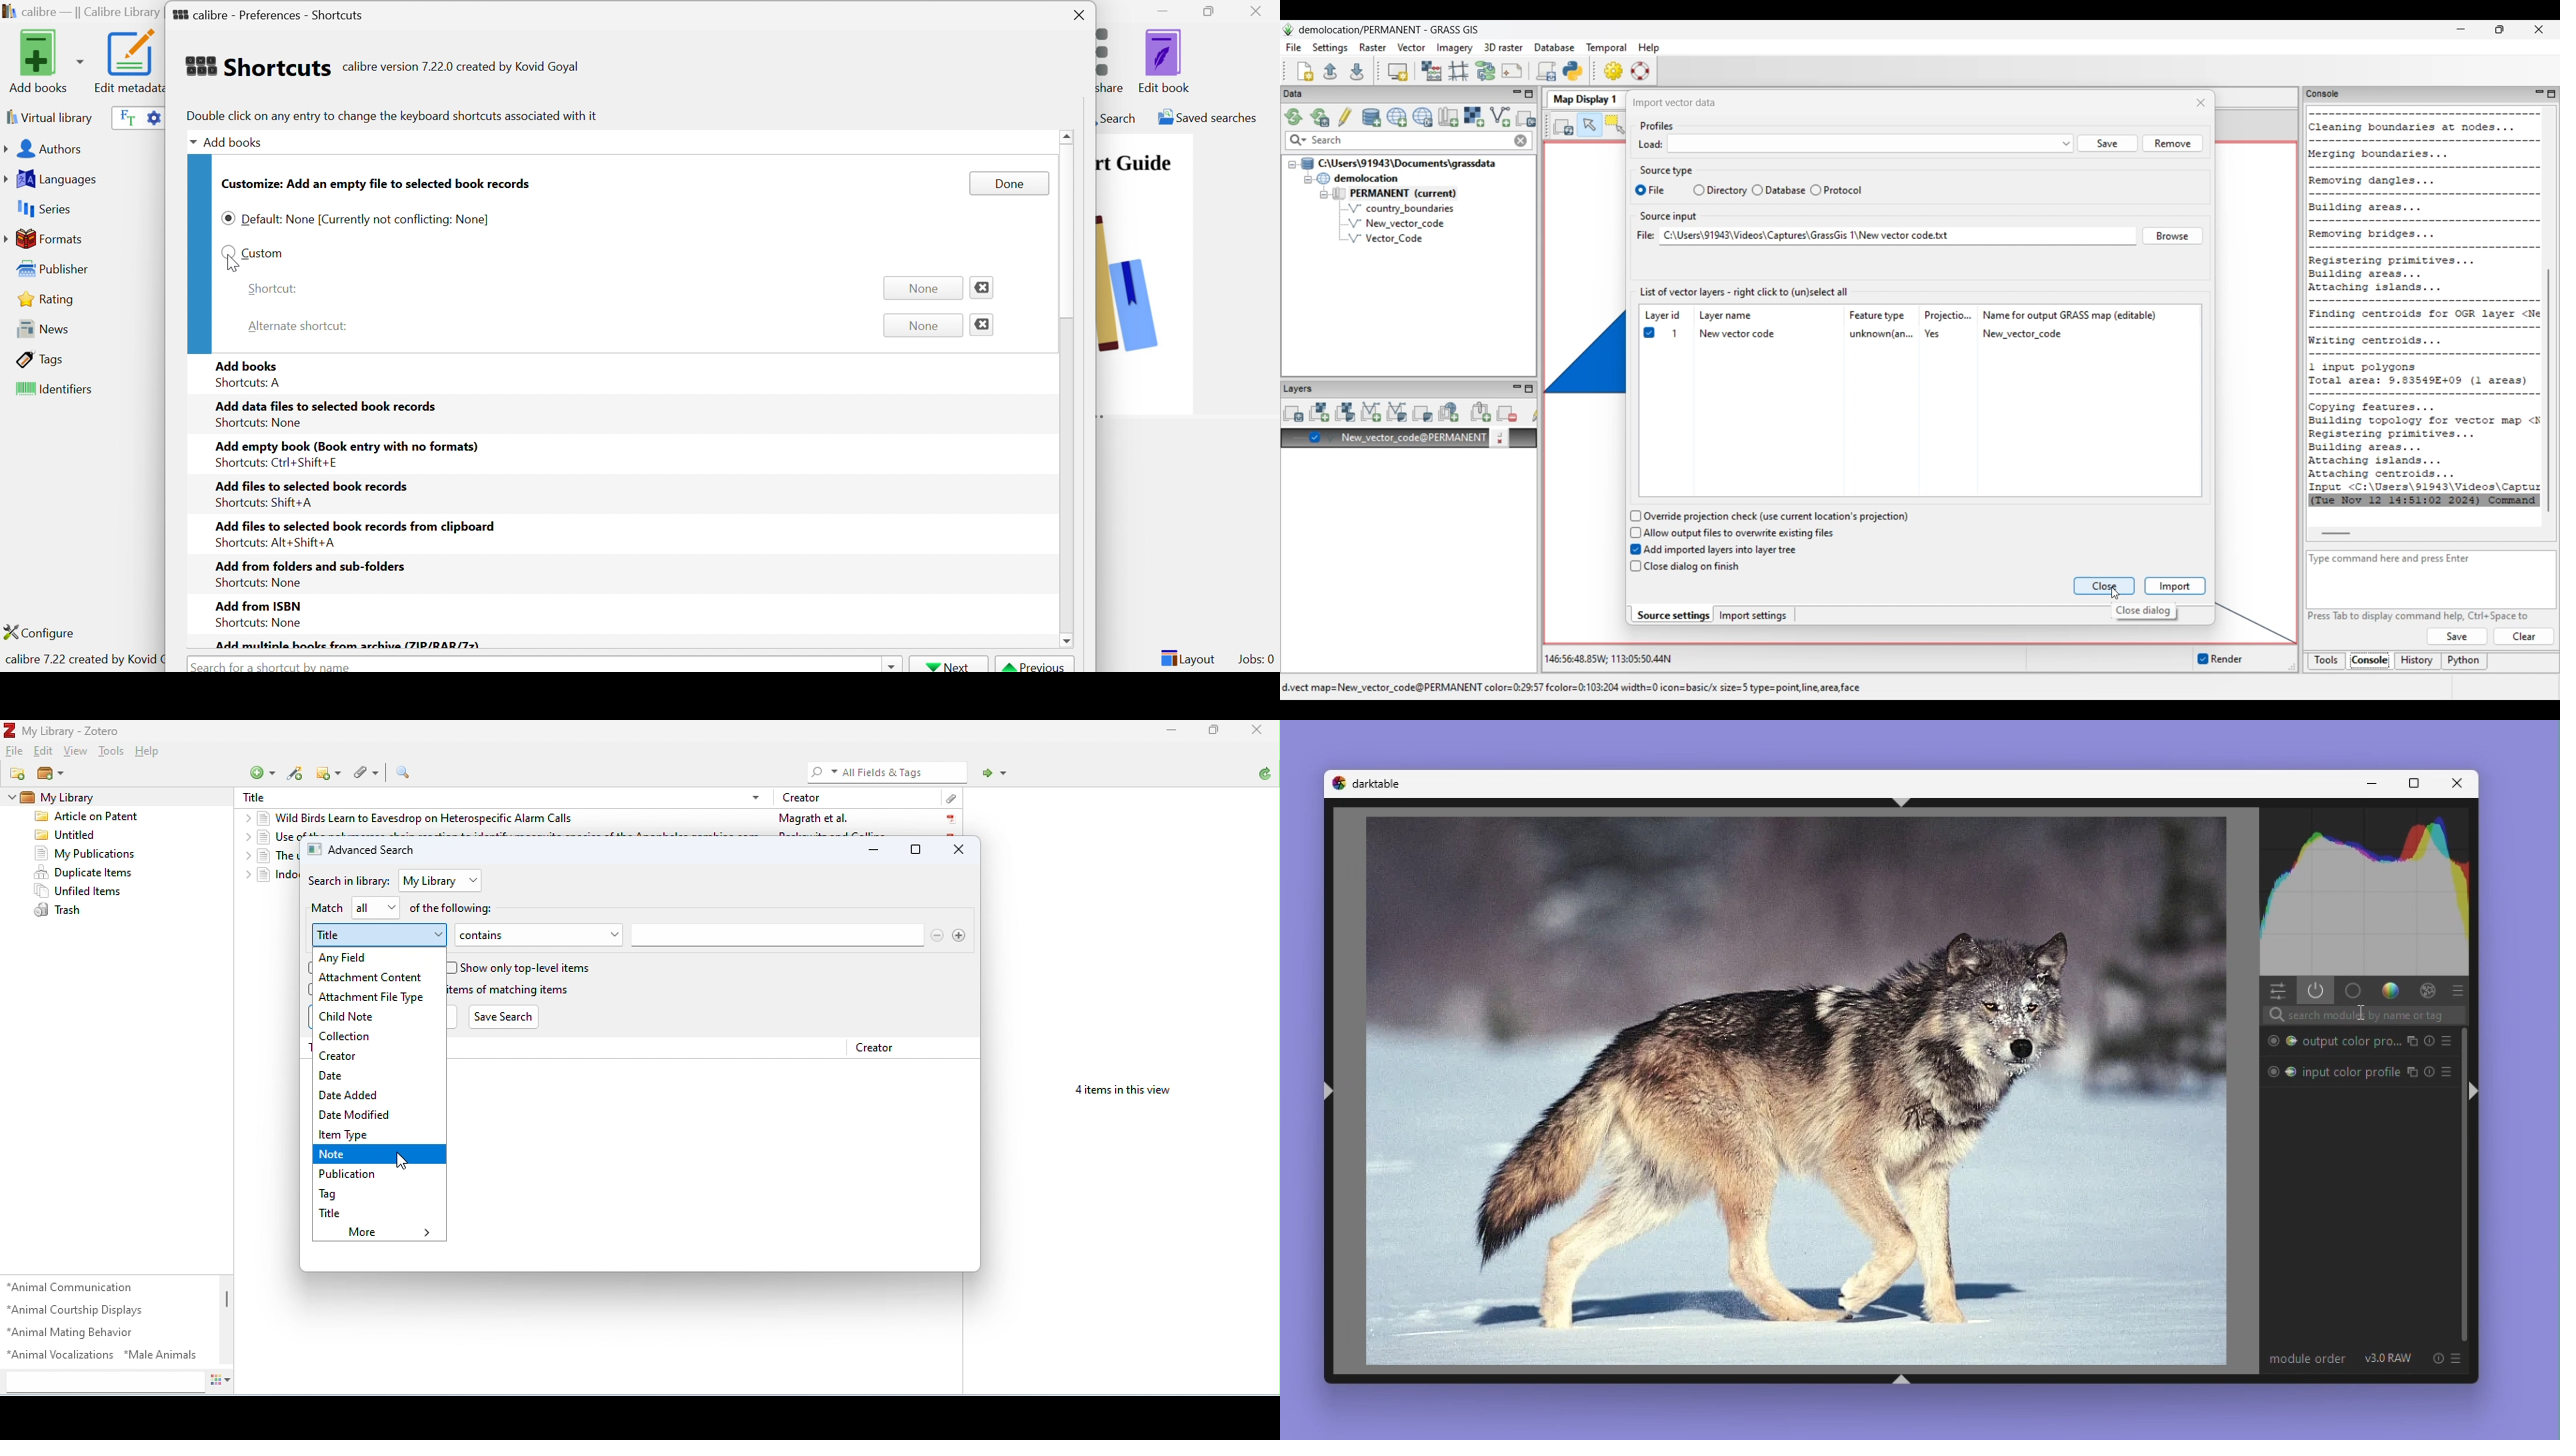 The height and width of the screenshot is (1456, 2576). Describe the element at coordinates (878, 1048) in the screenshot. I see `Creator` at that location.